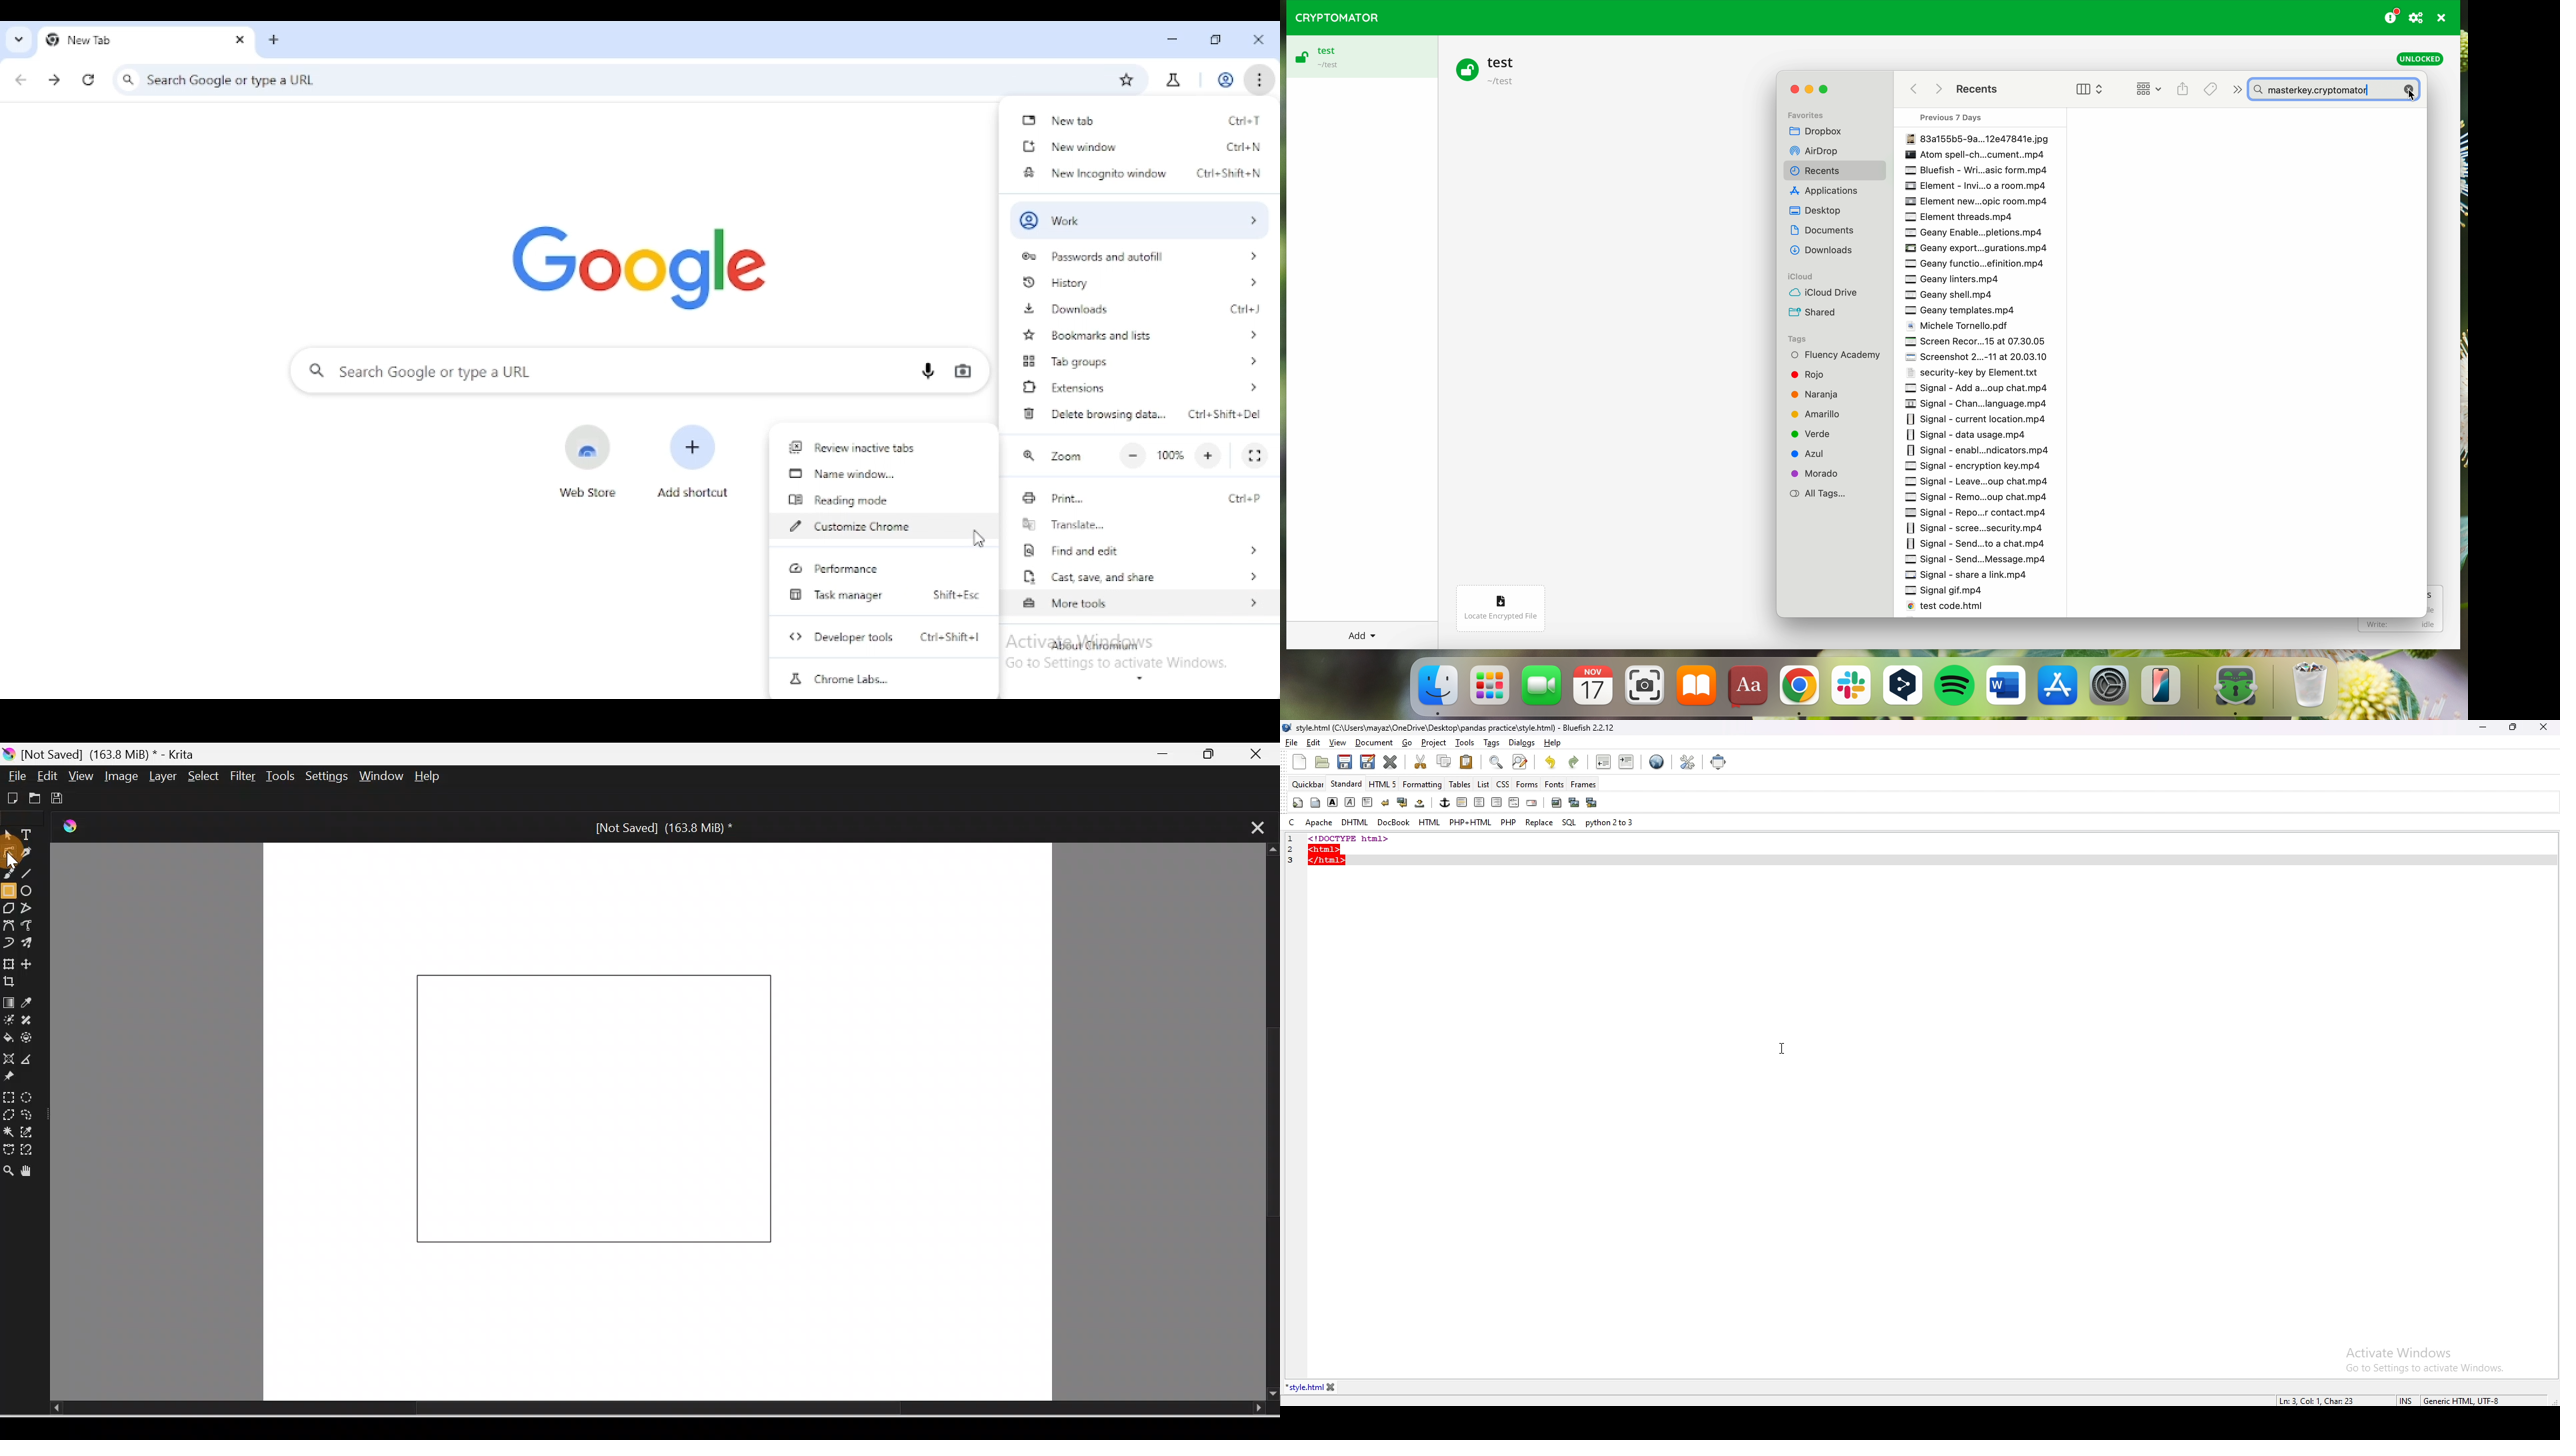  What do you see at coordinates (1169, 454) in the screenshot?
I see `100%` at bounding box center [1169, 454].